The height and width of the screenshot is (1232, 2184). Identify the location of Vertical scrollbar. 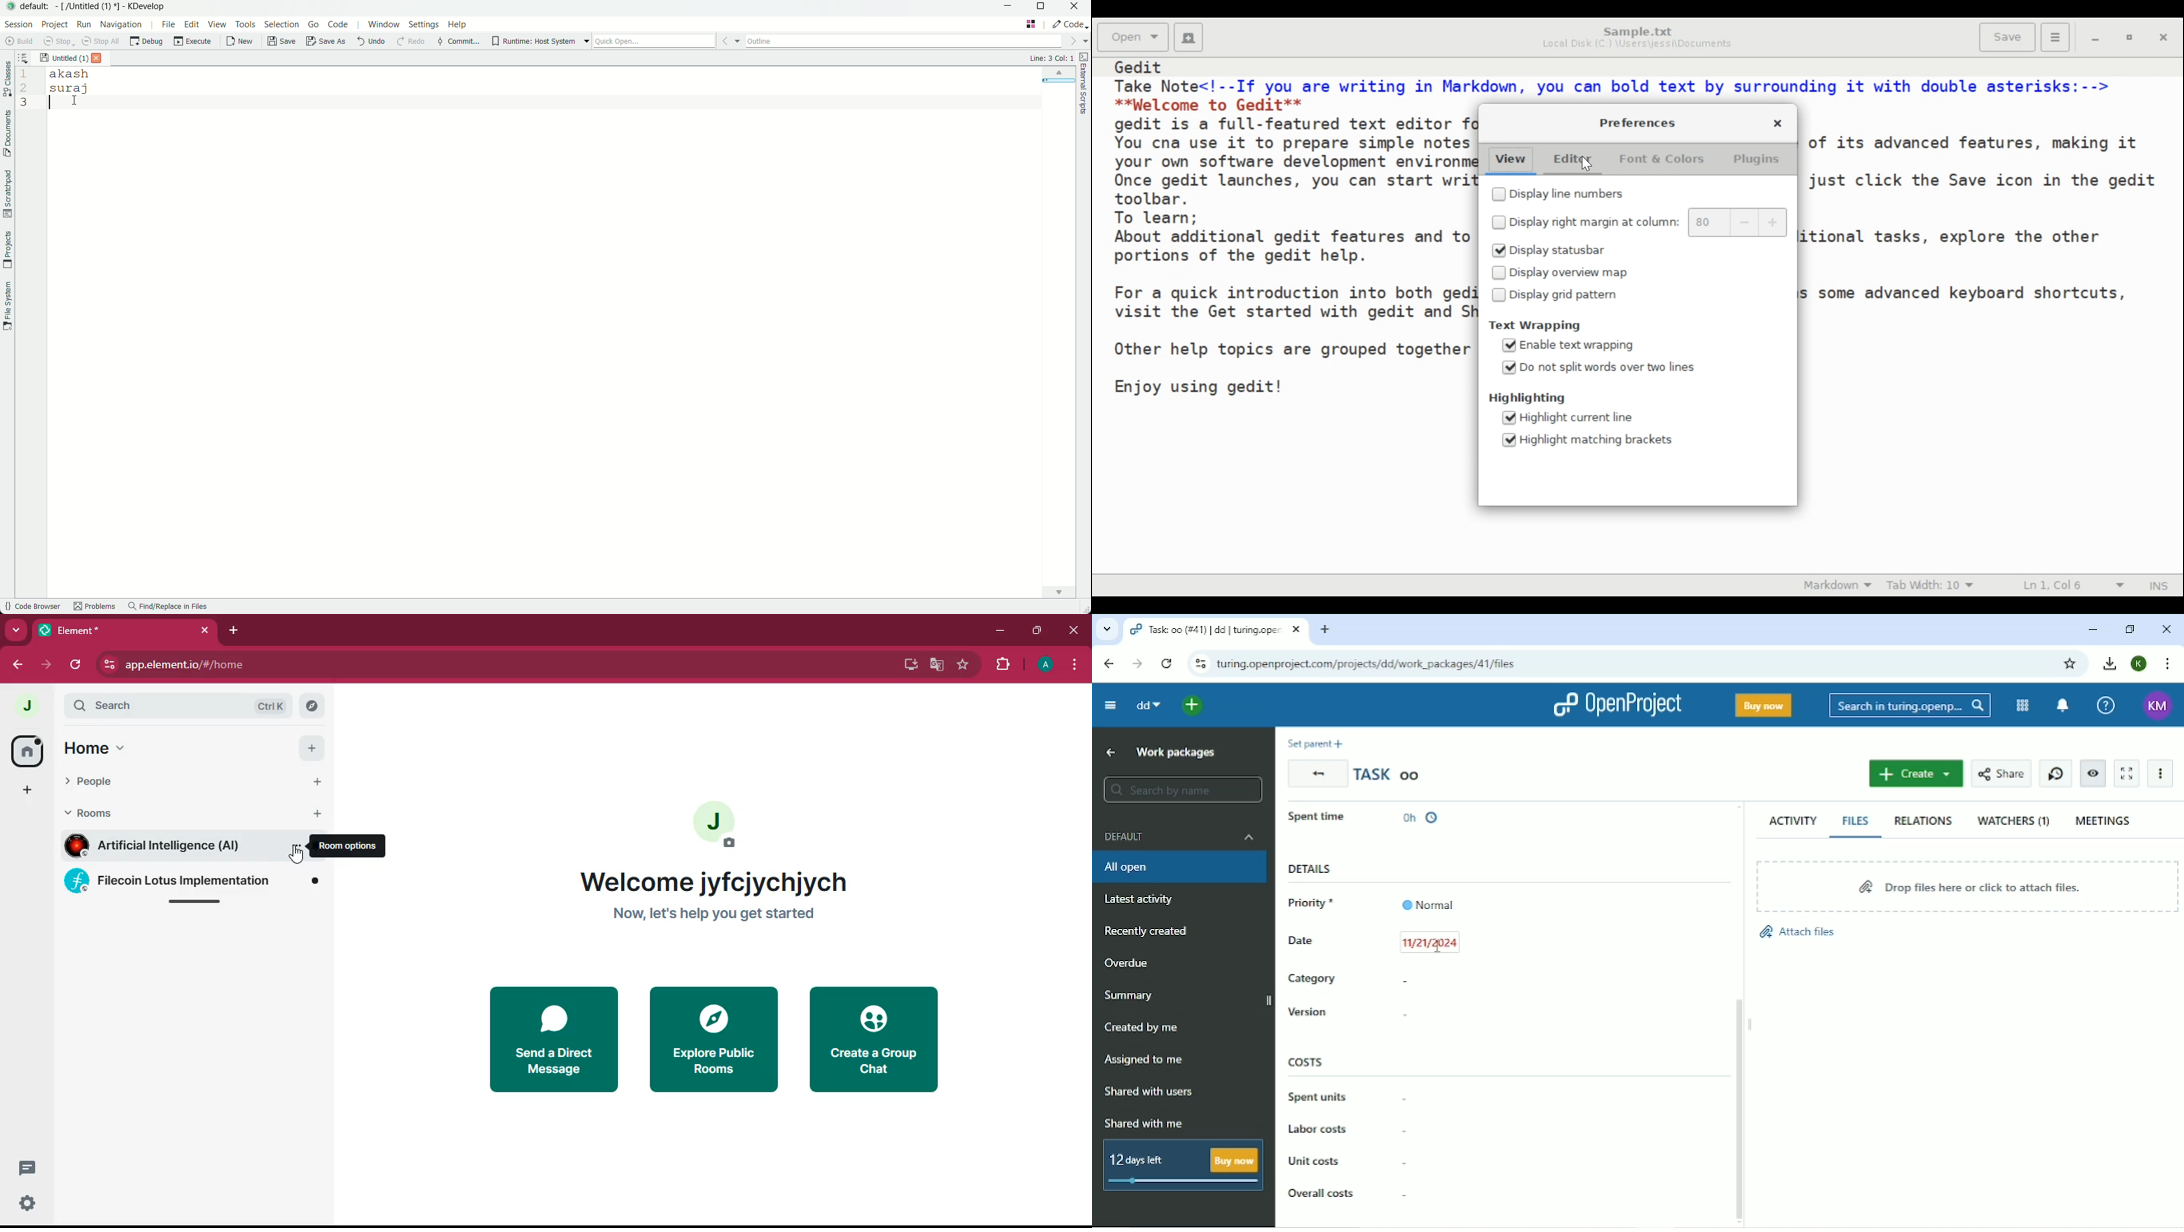
(1740, 1099).